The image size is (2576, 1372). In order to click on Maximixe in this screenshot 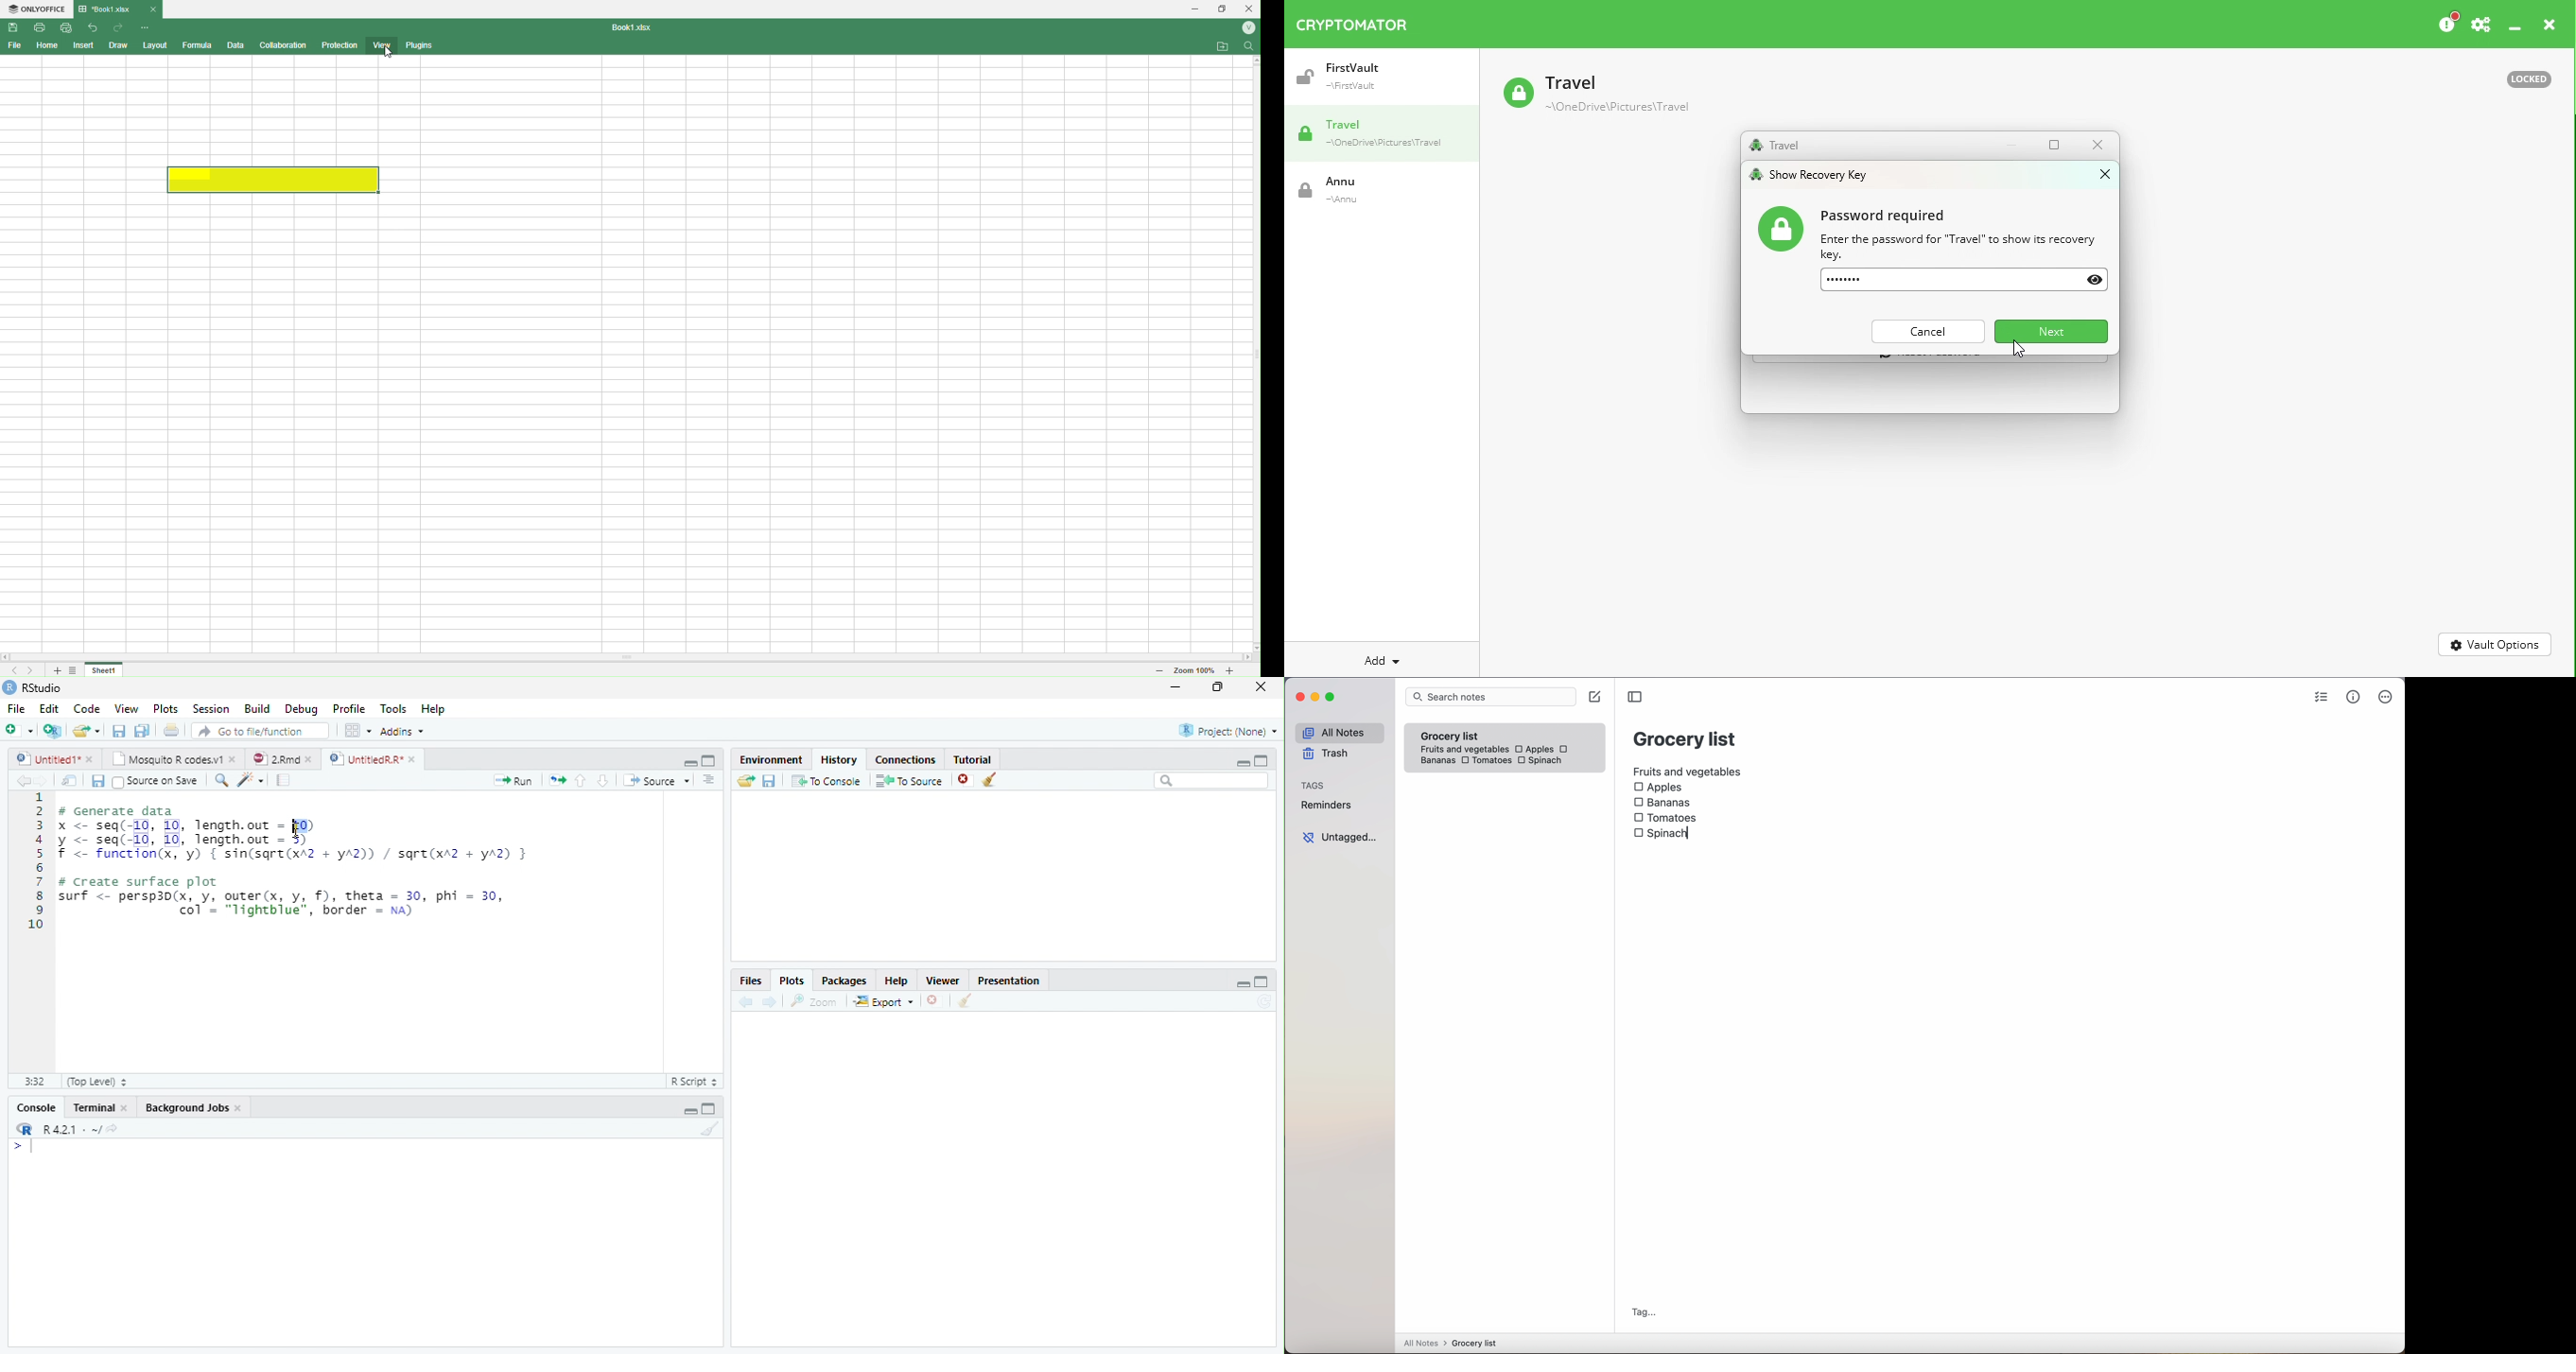, I will do `click(709, 760)`.